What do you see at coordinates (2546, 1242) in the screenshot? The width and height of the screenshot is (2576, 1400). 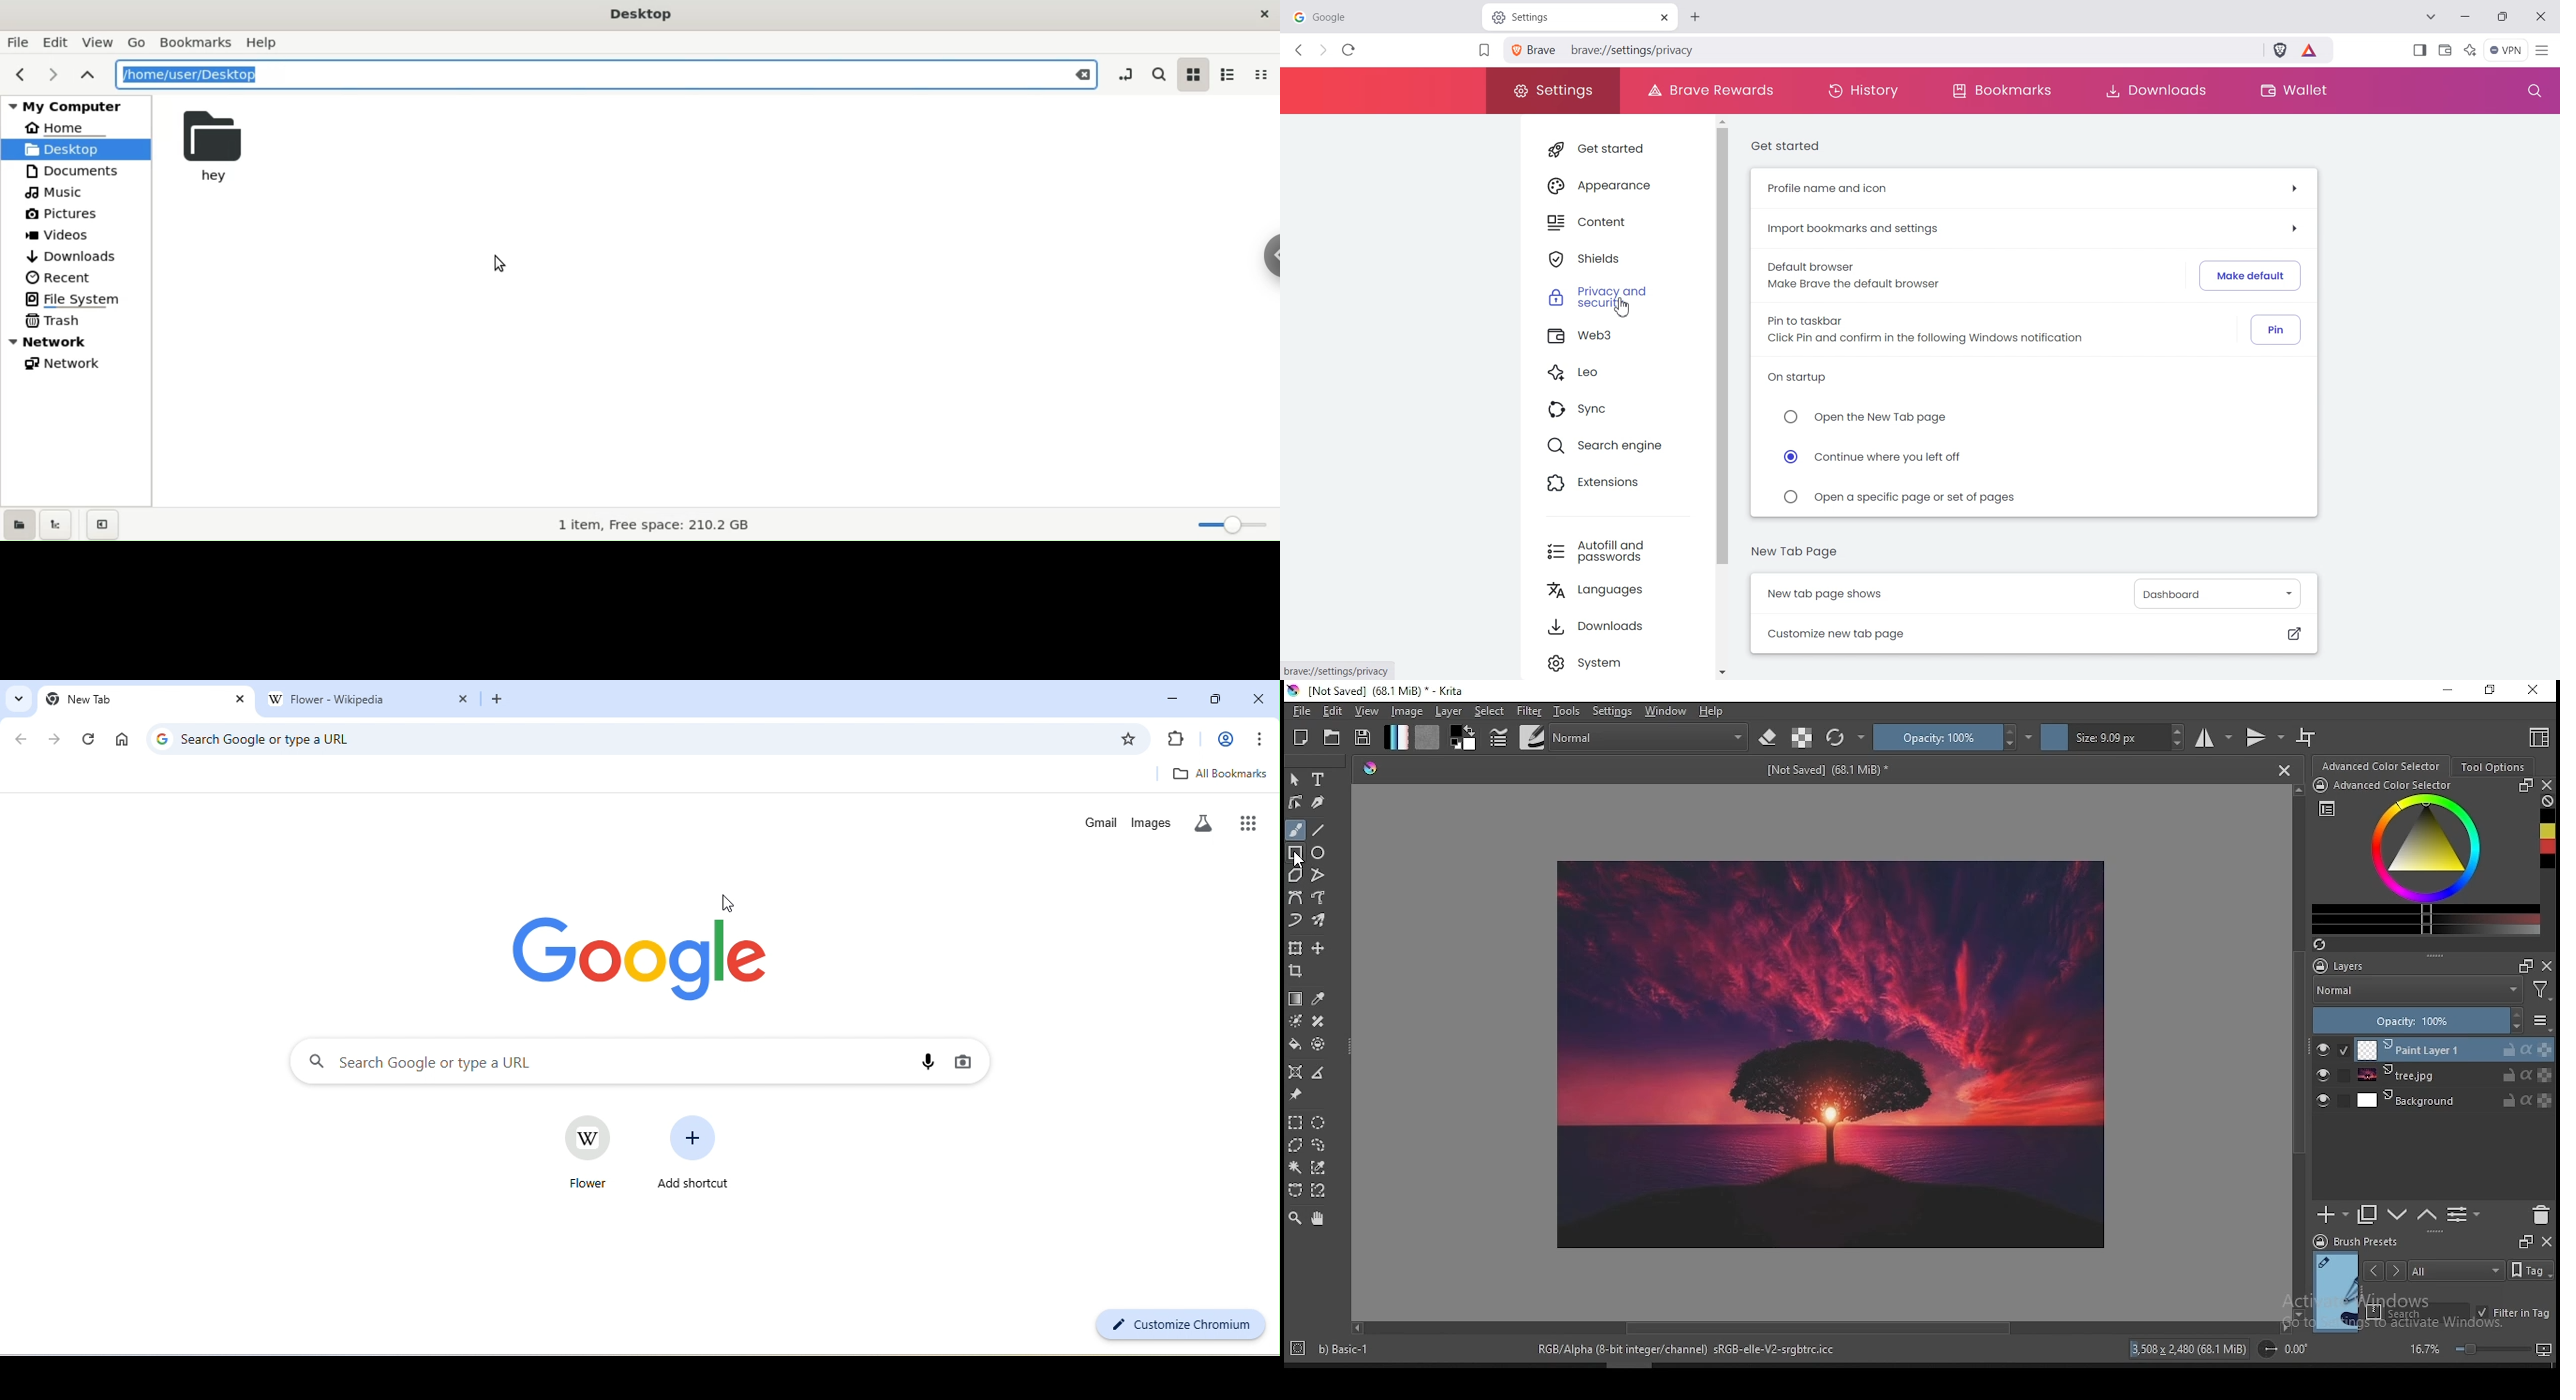 I see `close docker` at bounding box center [2546, 1242].